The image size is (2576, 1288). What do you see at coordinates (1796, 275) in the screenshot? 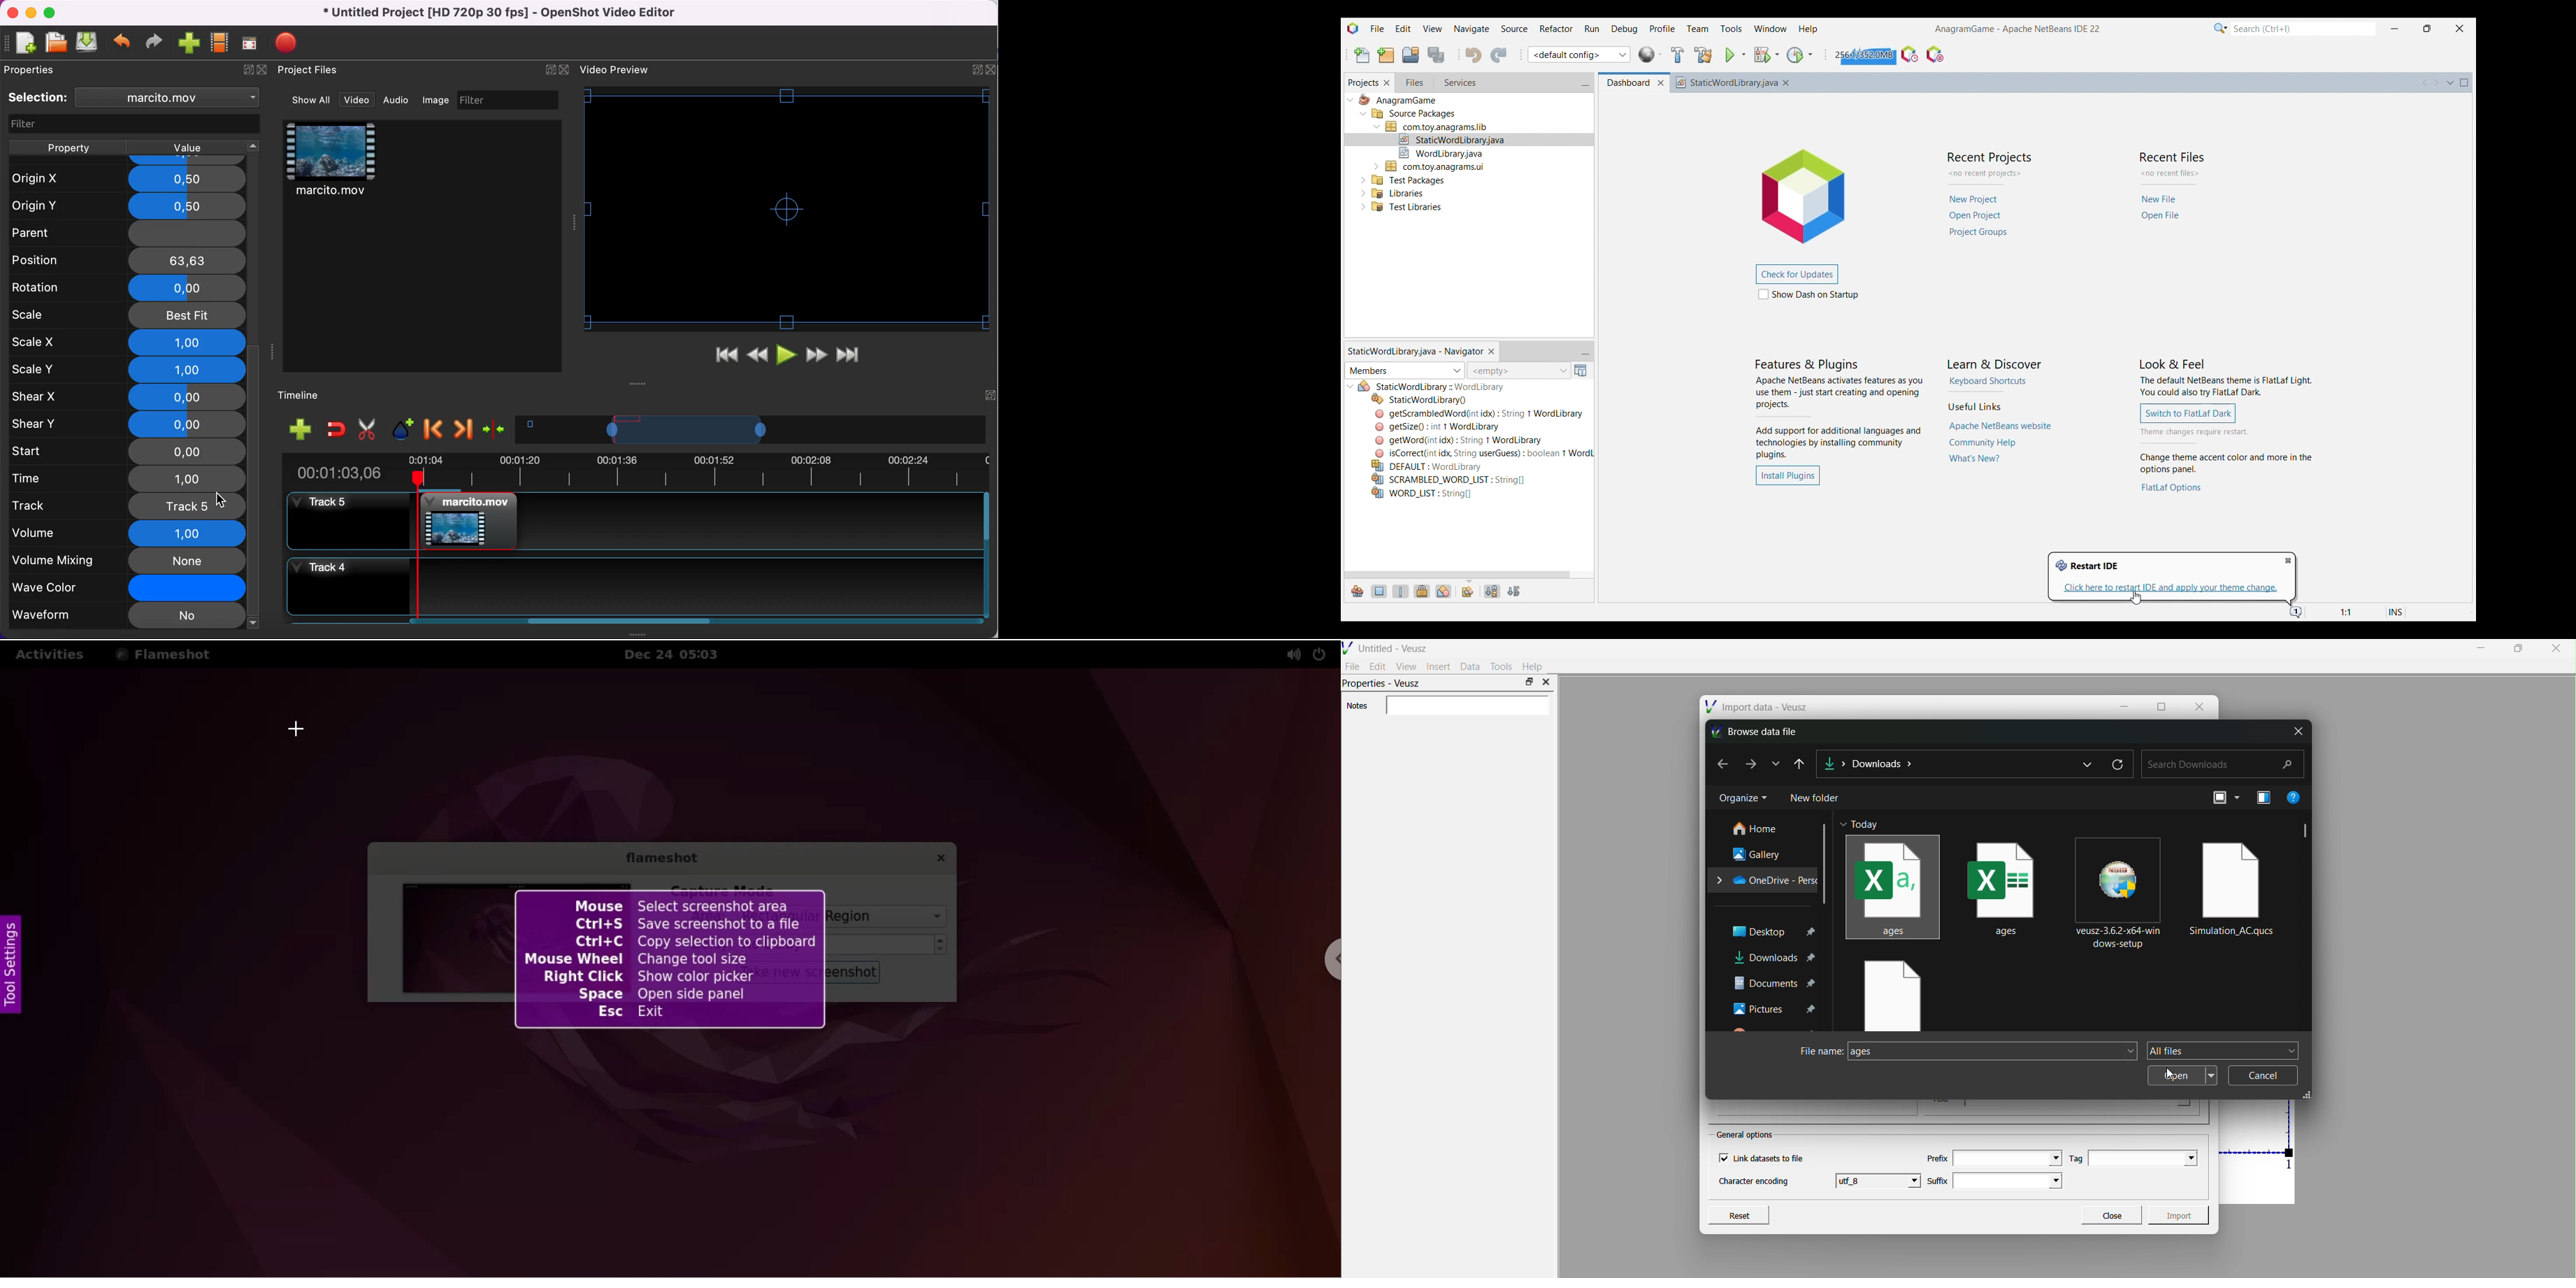
I see `Click to check for updates` at bounding box center [1796, 275].